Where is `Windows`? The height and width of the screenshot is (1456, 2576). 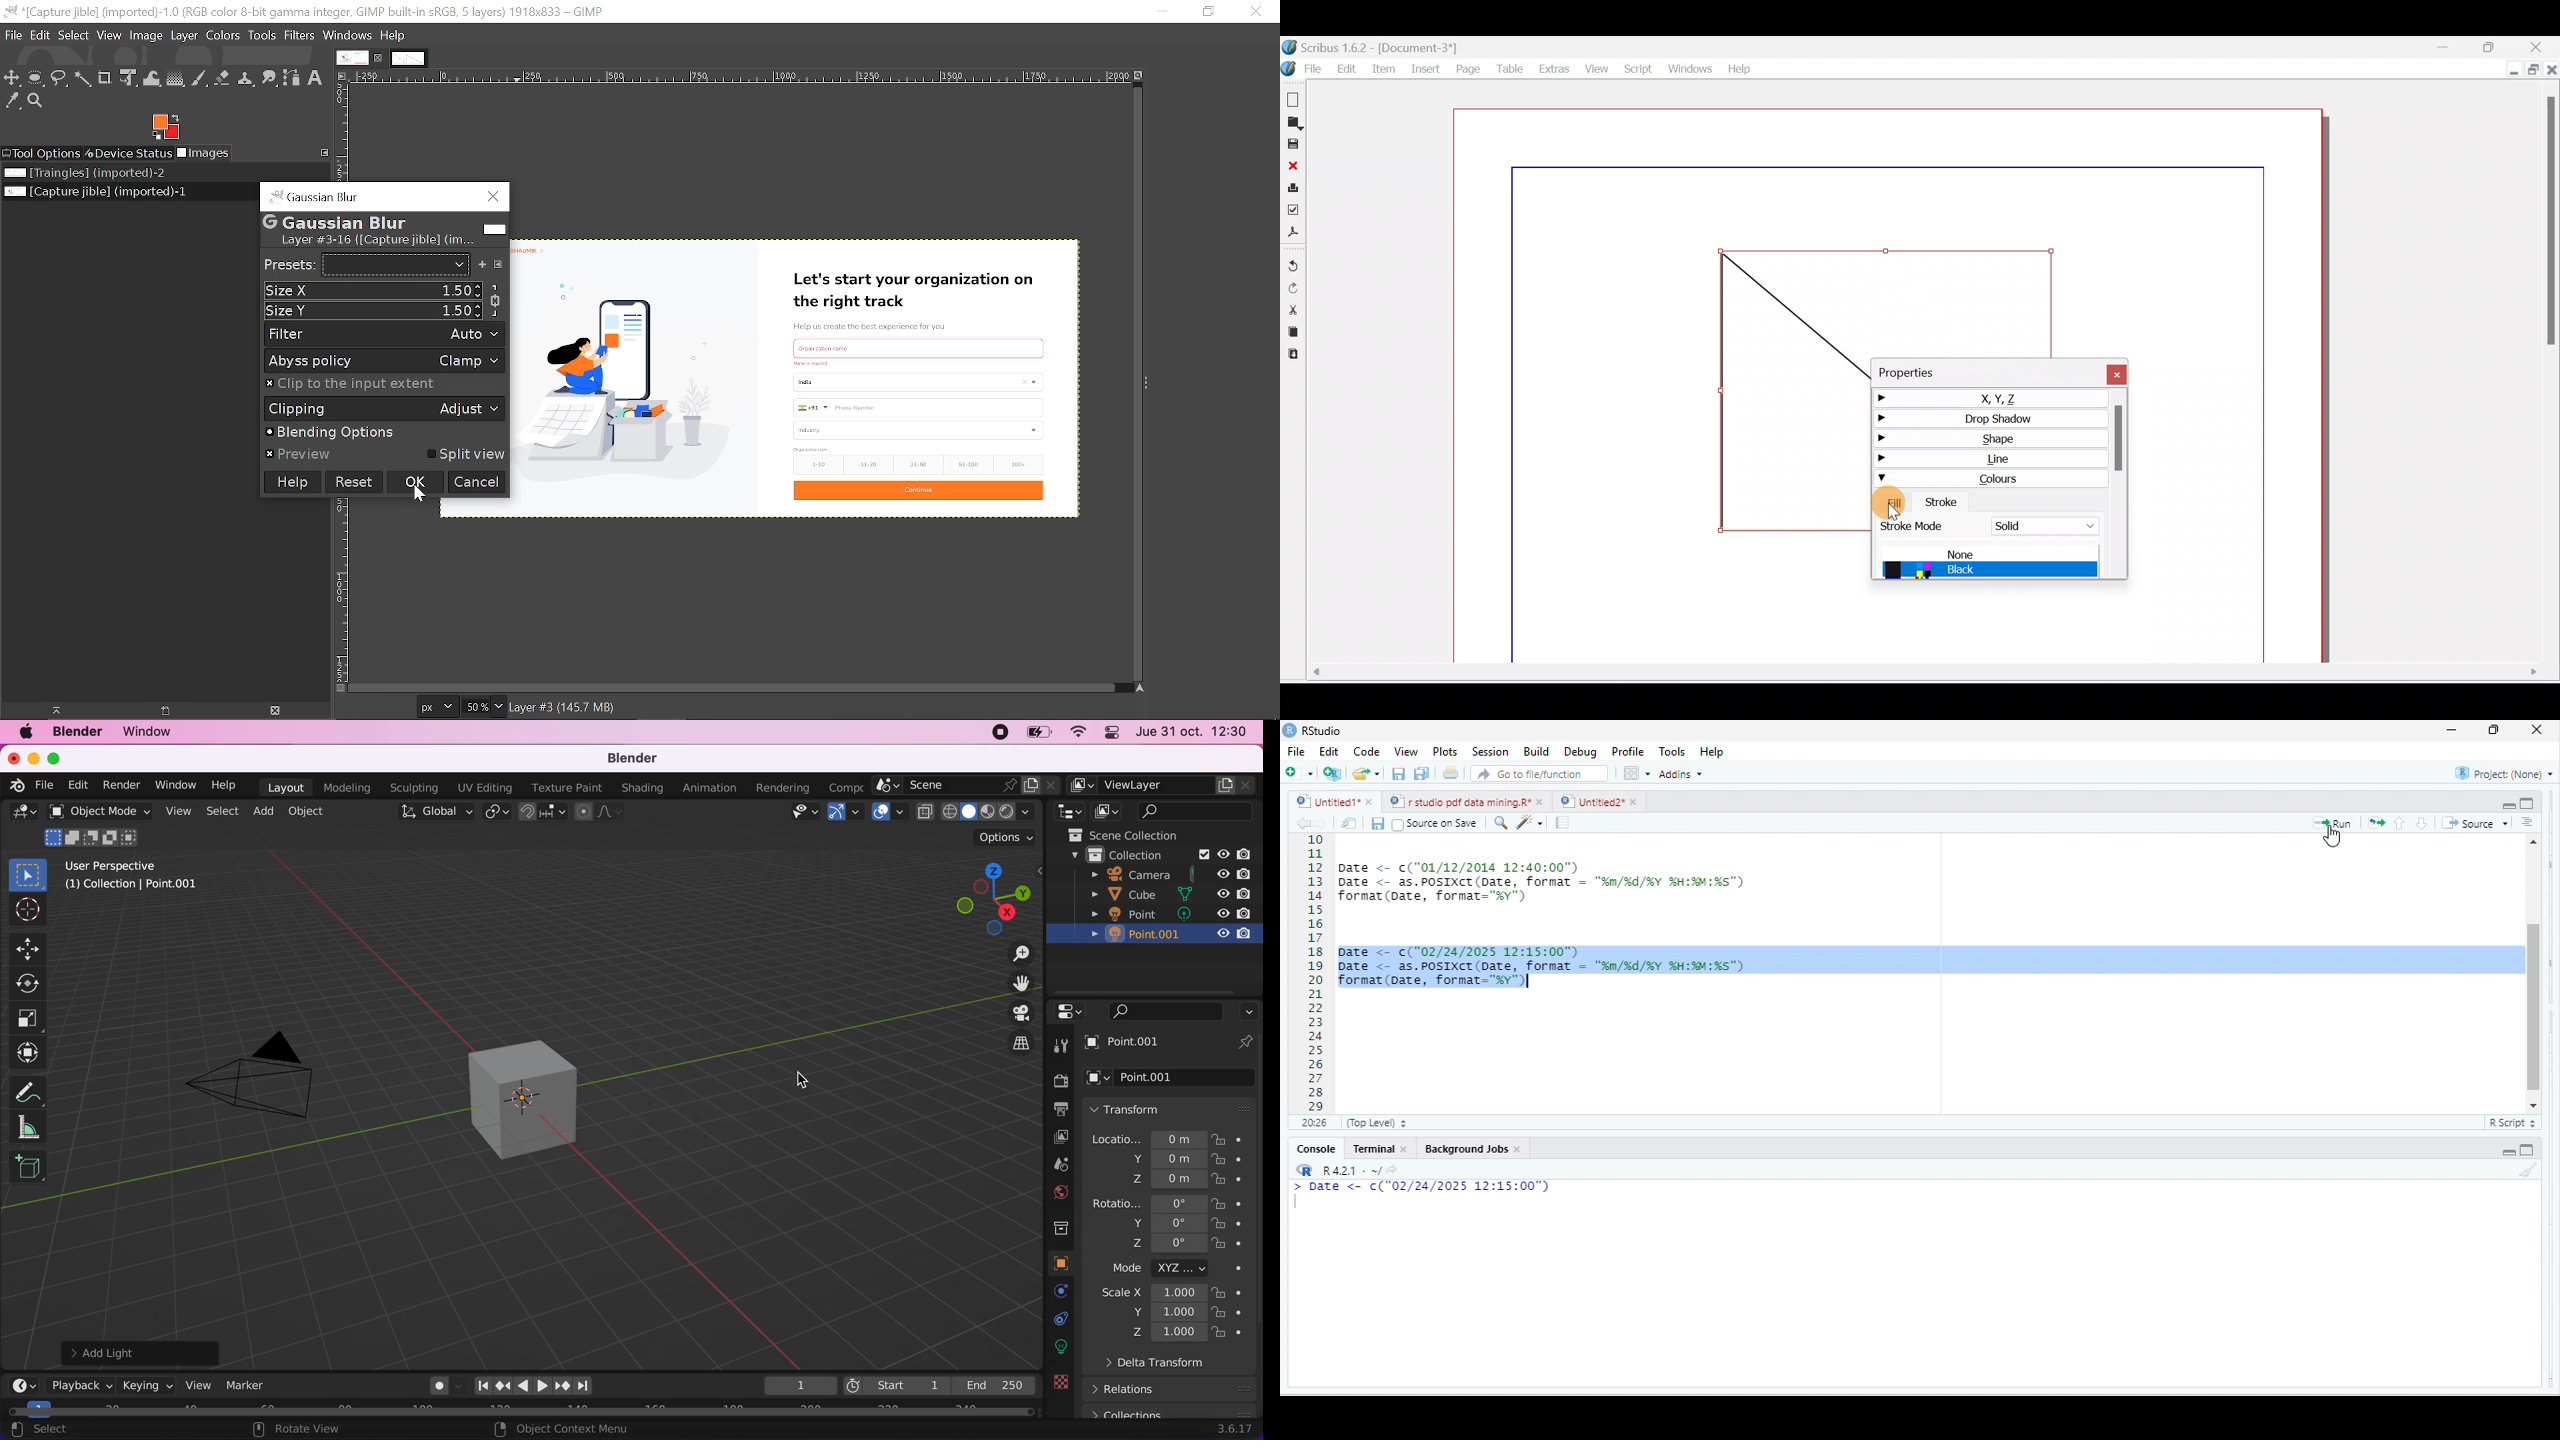
Windows is located at coordinates (1688, 66).